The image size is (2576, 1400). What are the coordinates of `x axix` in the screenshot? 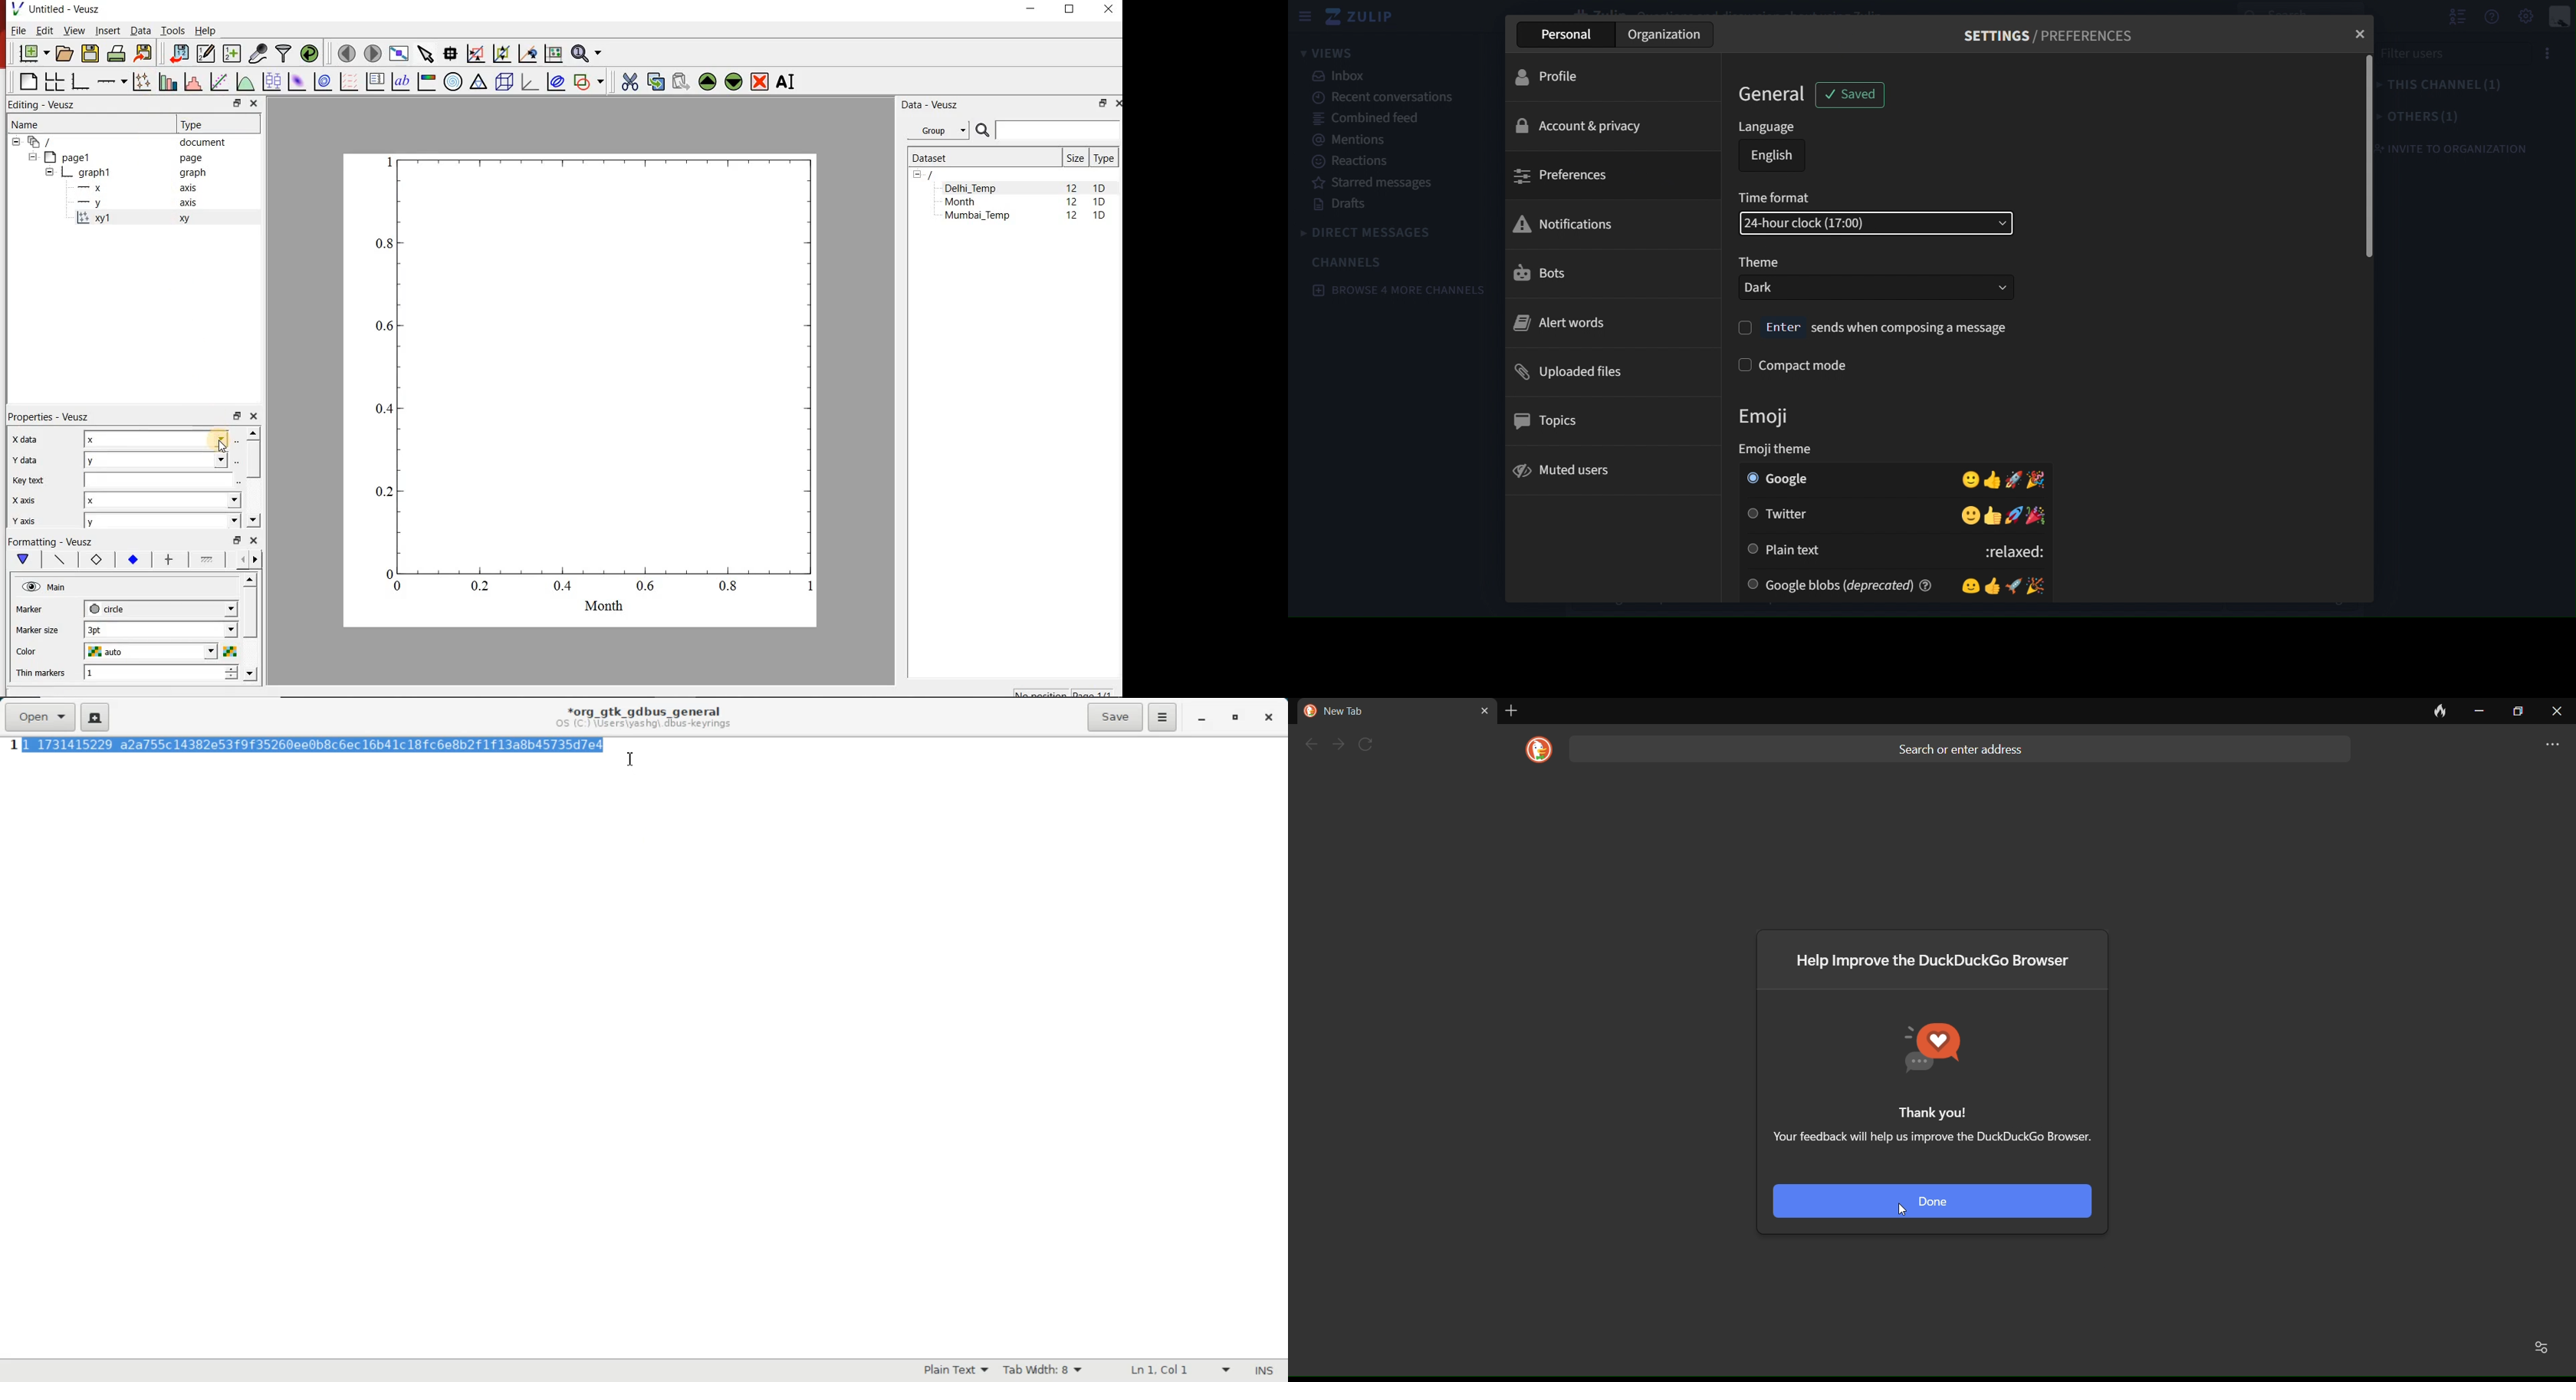 It's located at (21, 499).